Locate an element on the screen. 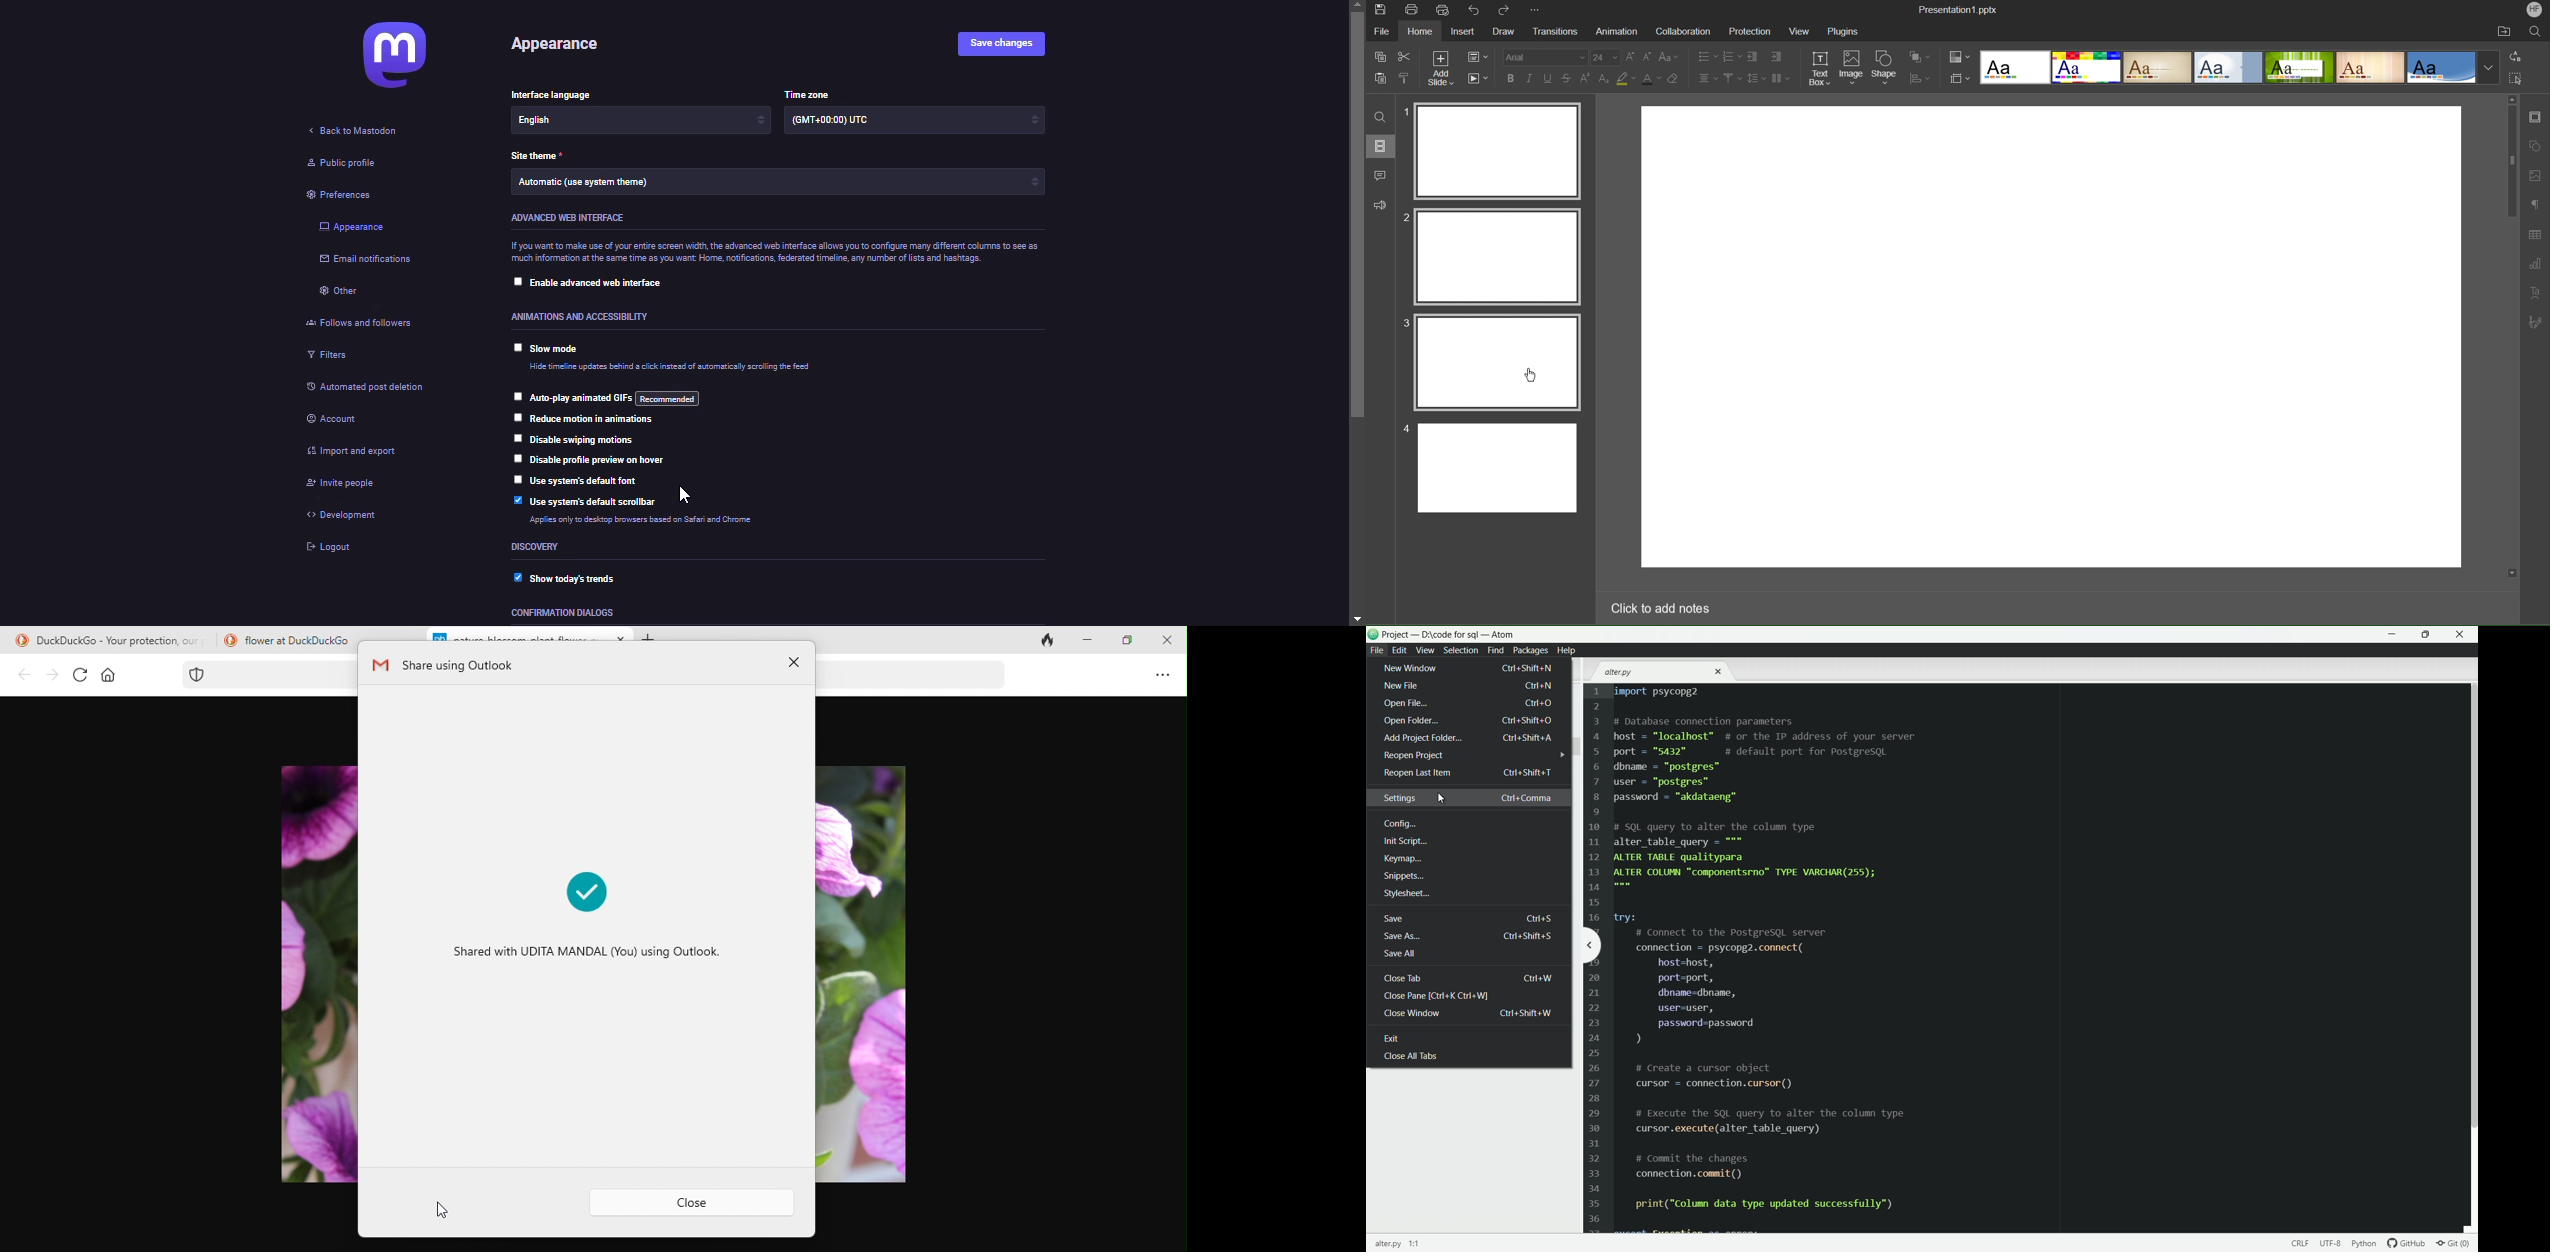 The image size is (2576, 1260). change case is located at coordinates (1670, 57).